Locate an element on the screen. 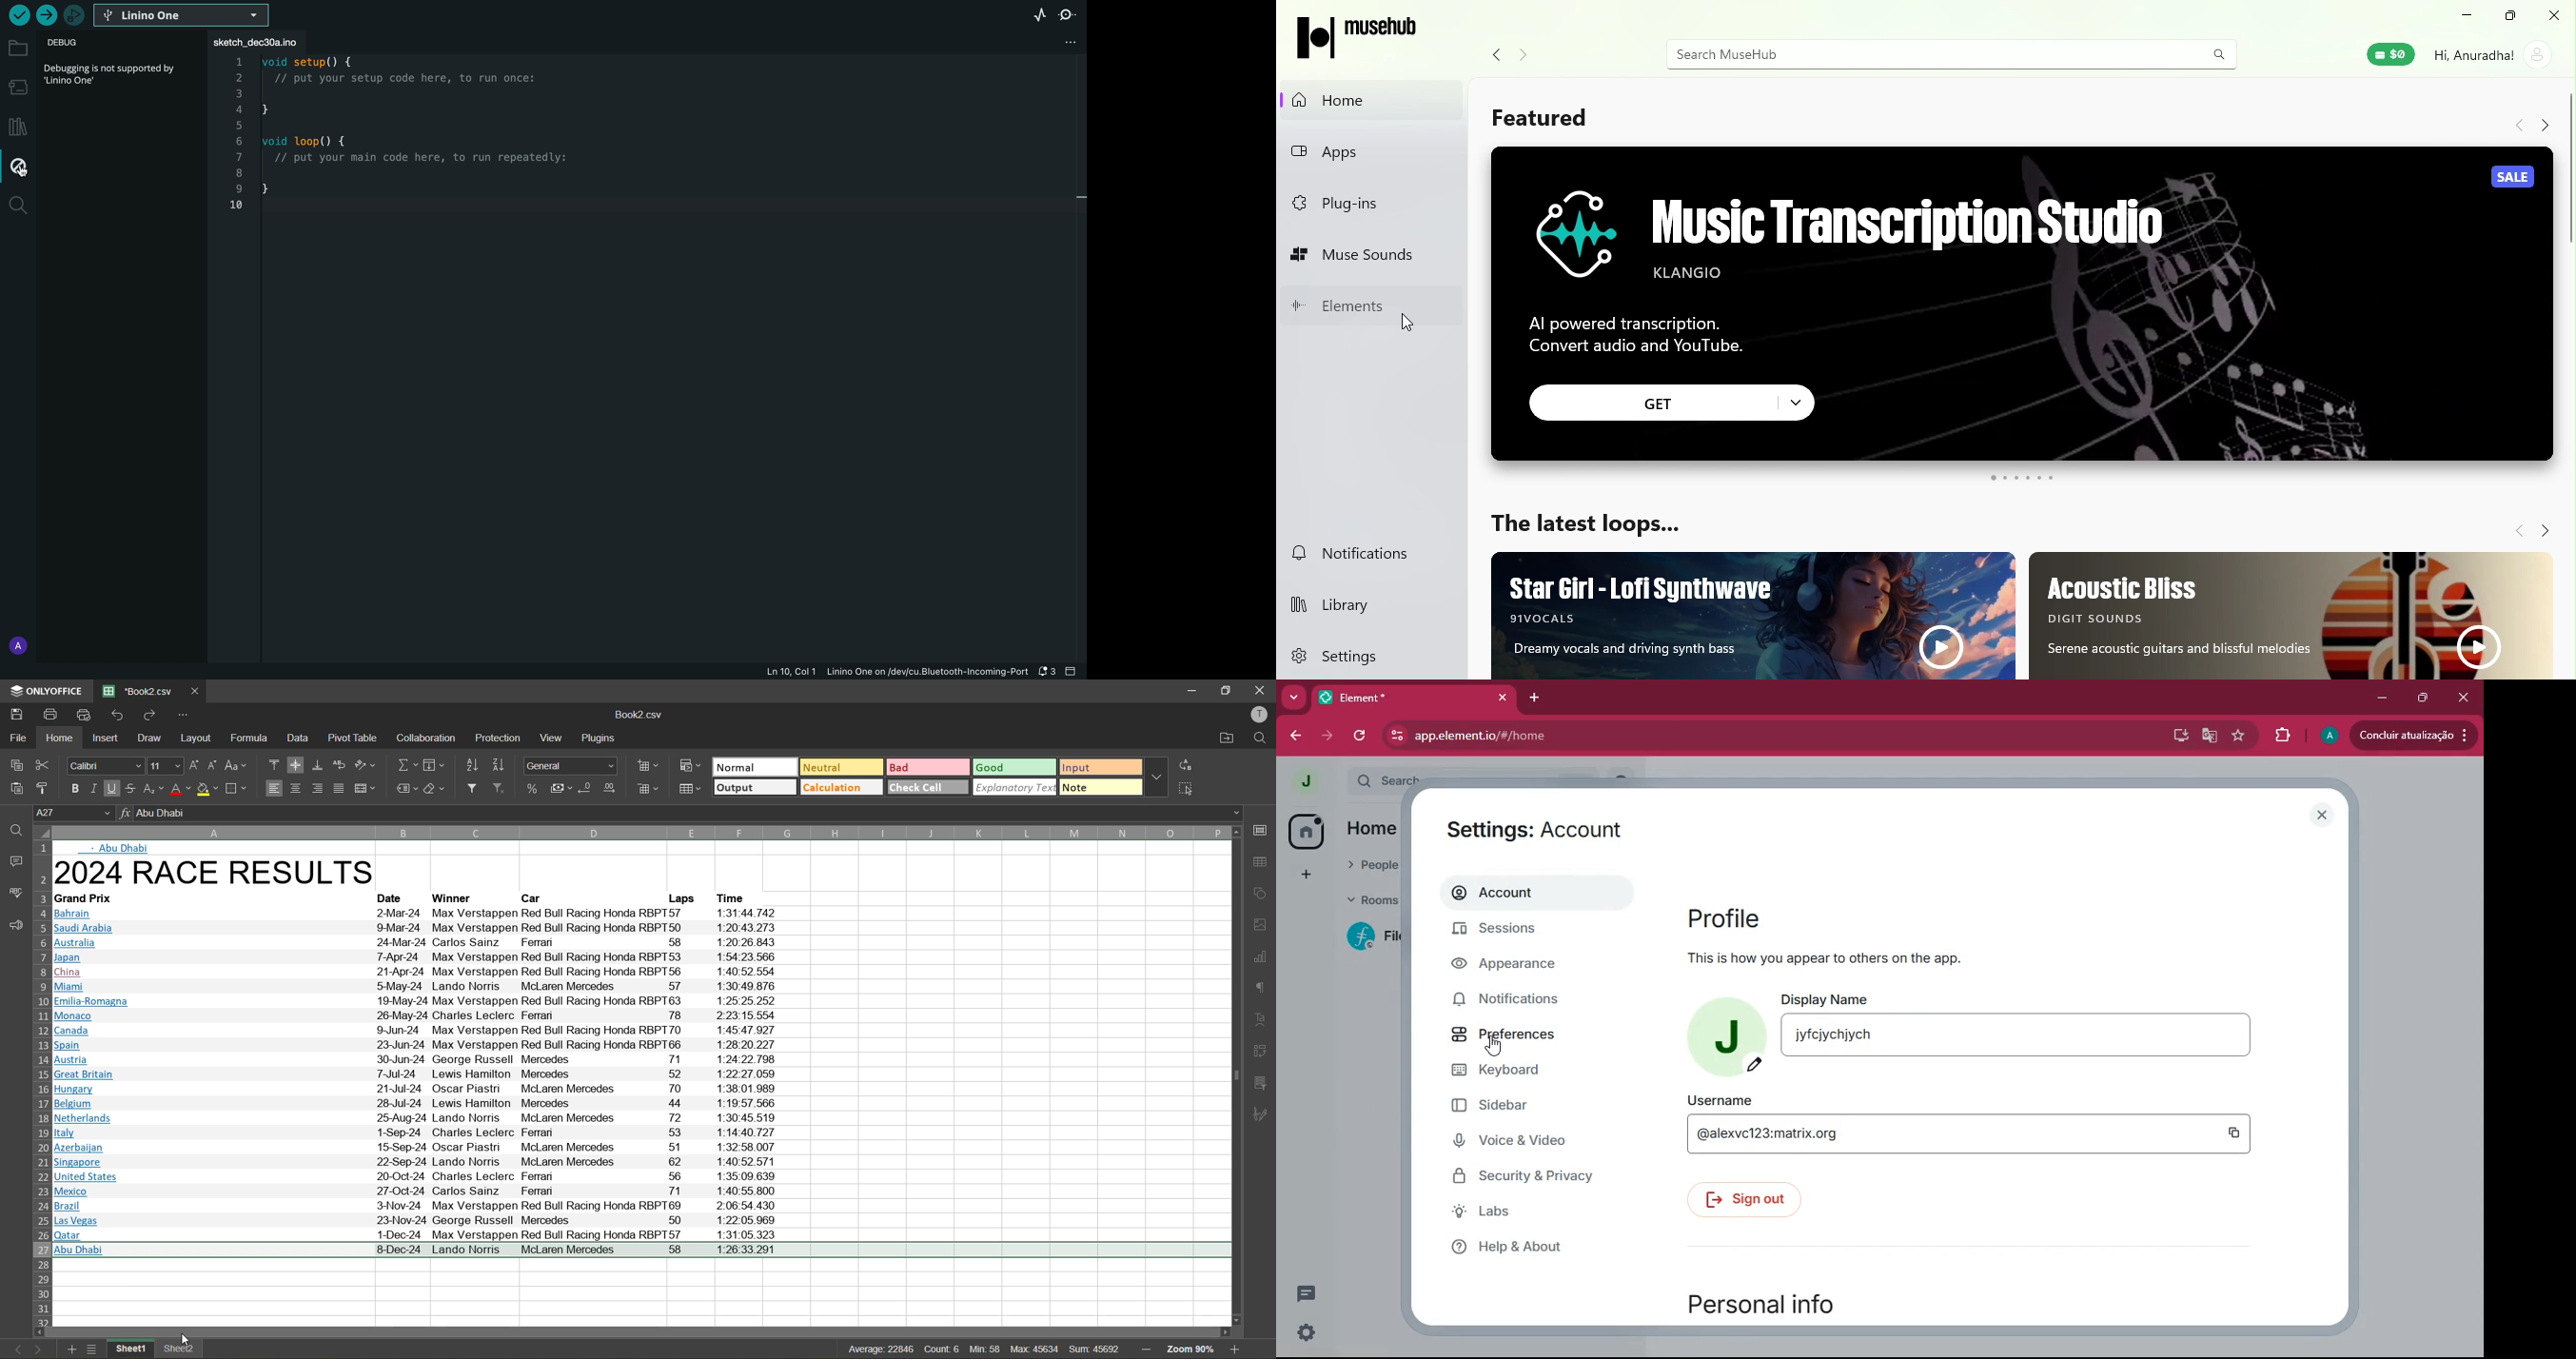 The image size is (2576, 1372). text info is located at coordinates (418, 957).